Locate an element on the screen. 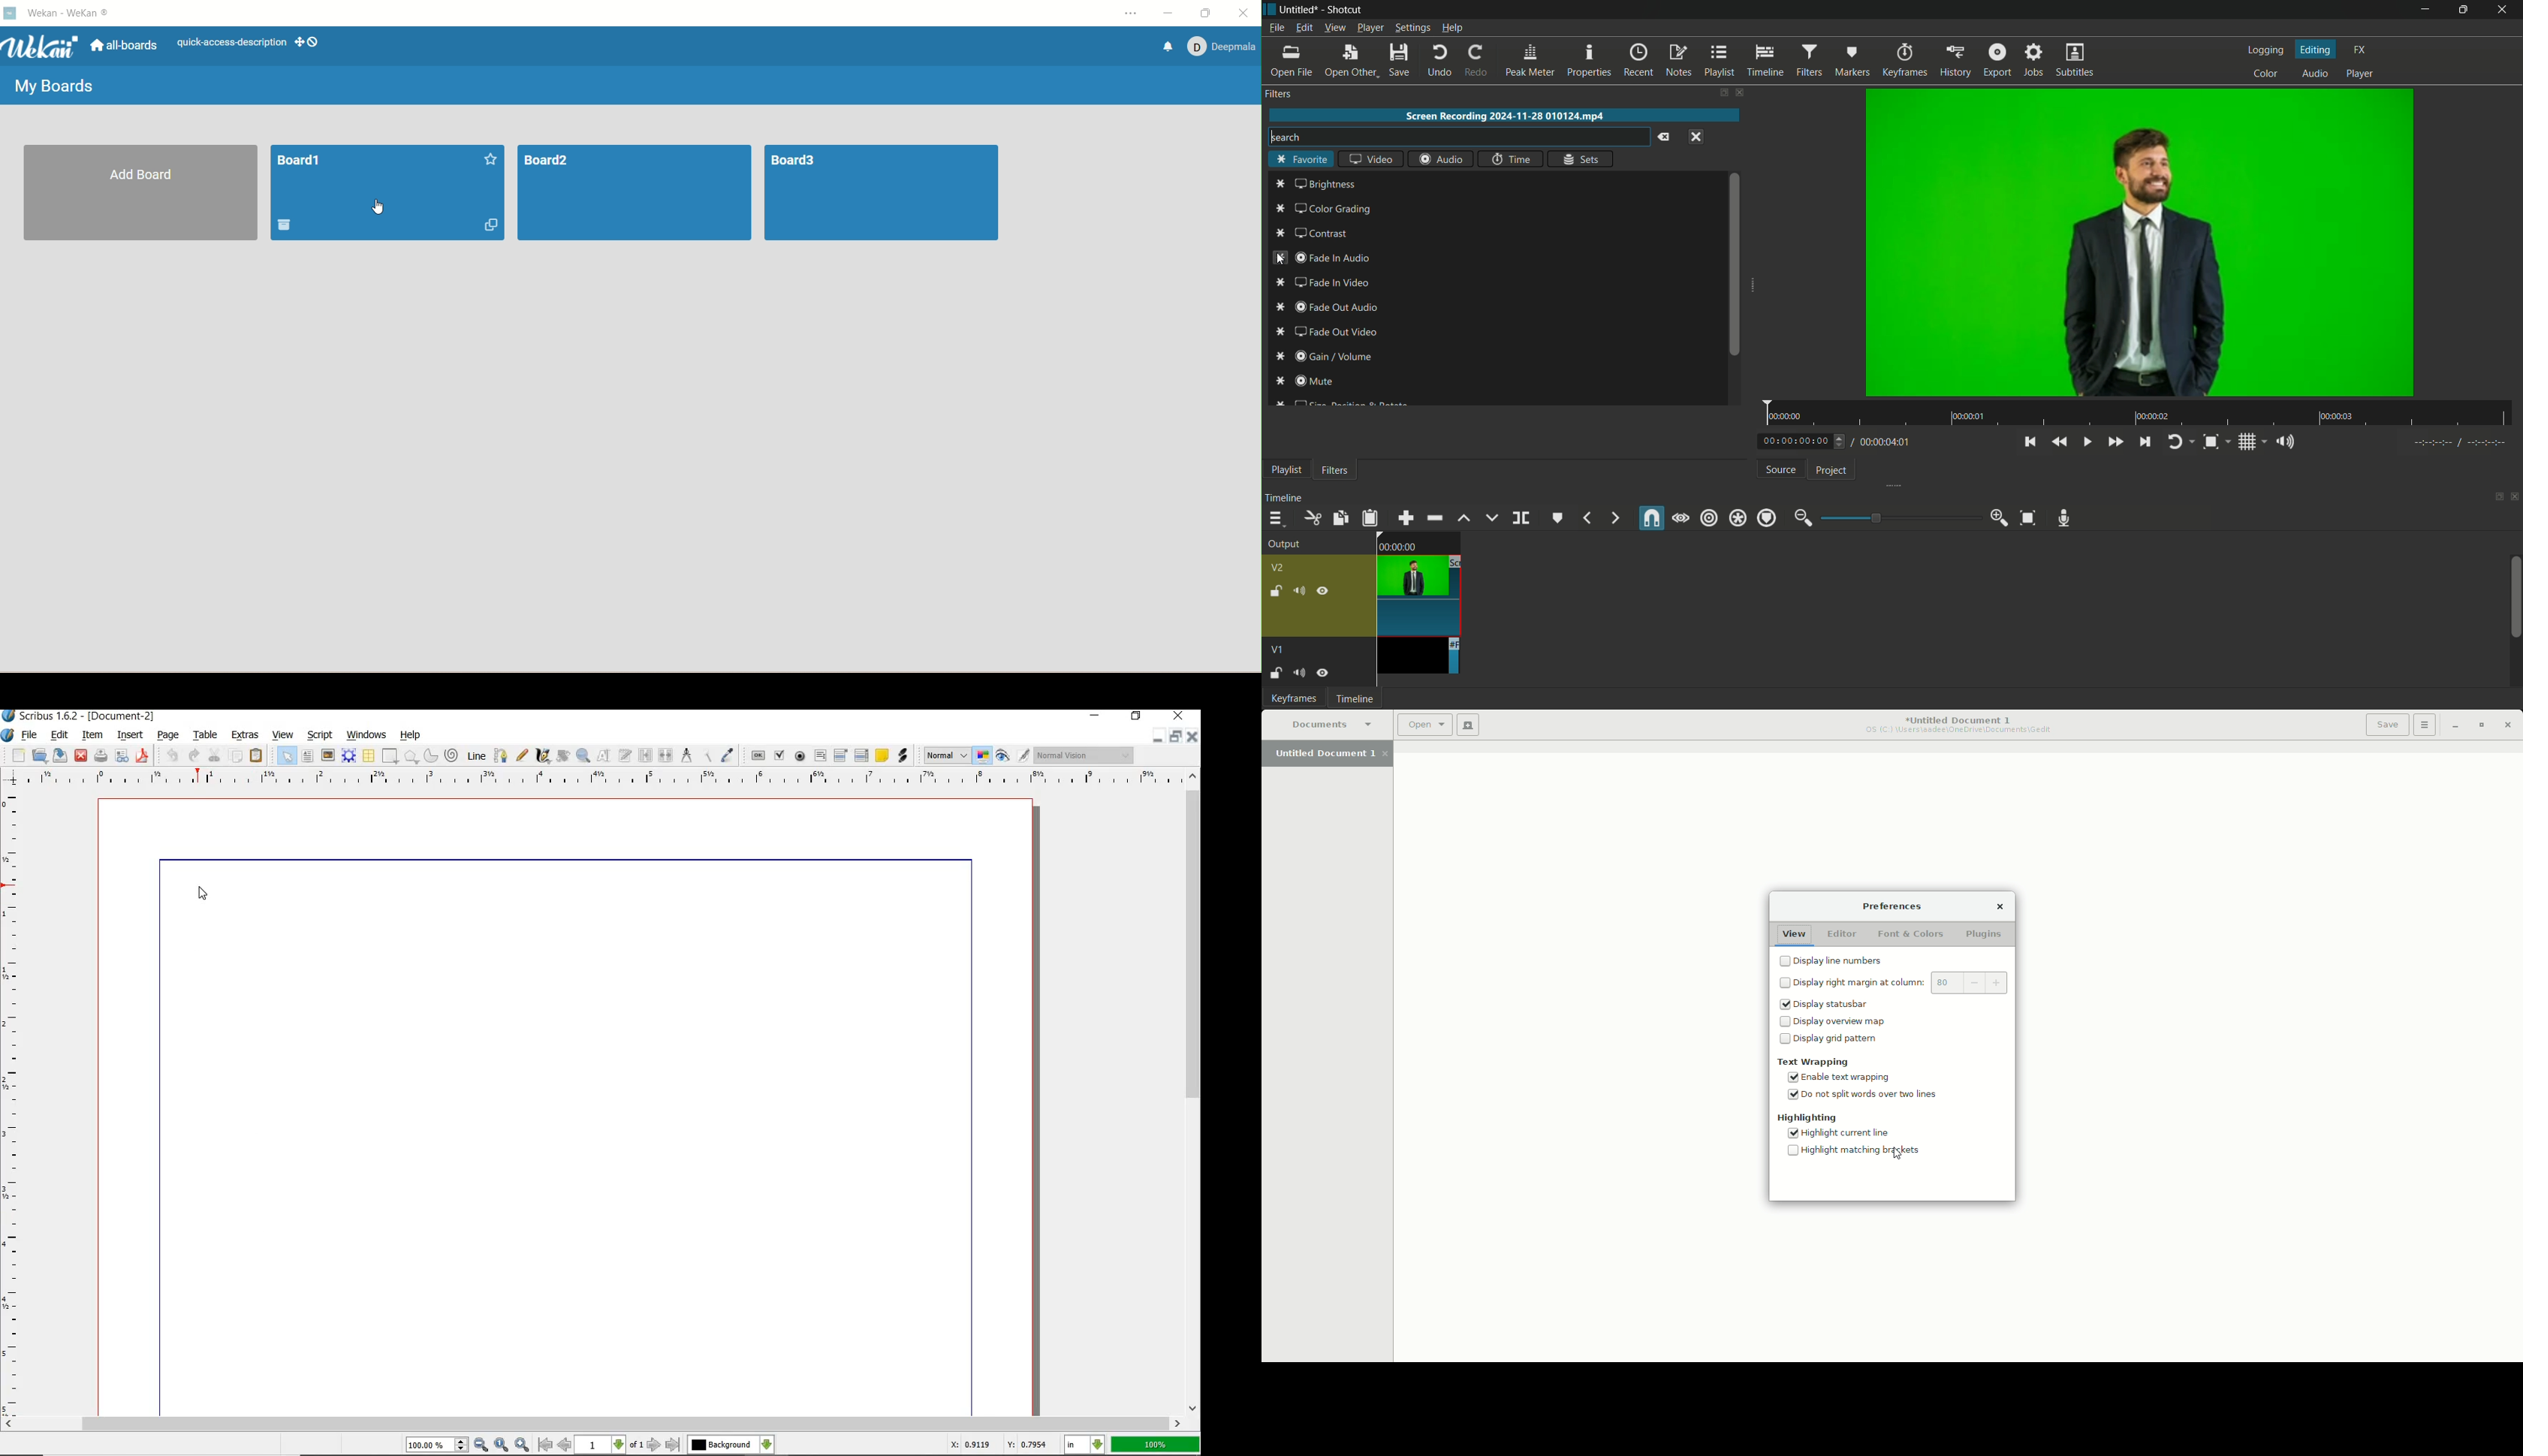 The width and height of the screenshot is (2548, 1456). pdf list box is located at coordinates (862, 755).